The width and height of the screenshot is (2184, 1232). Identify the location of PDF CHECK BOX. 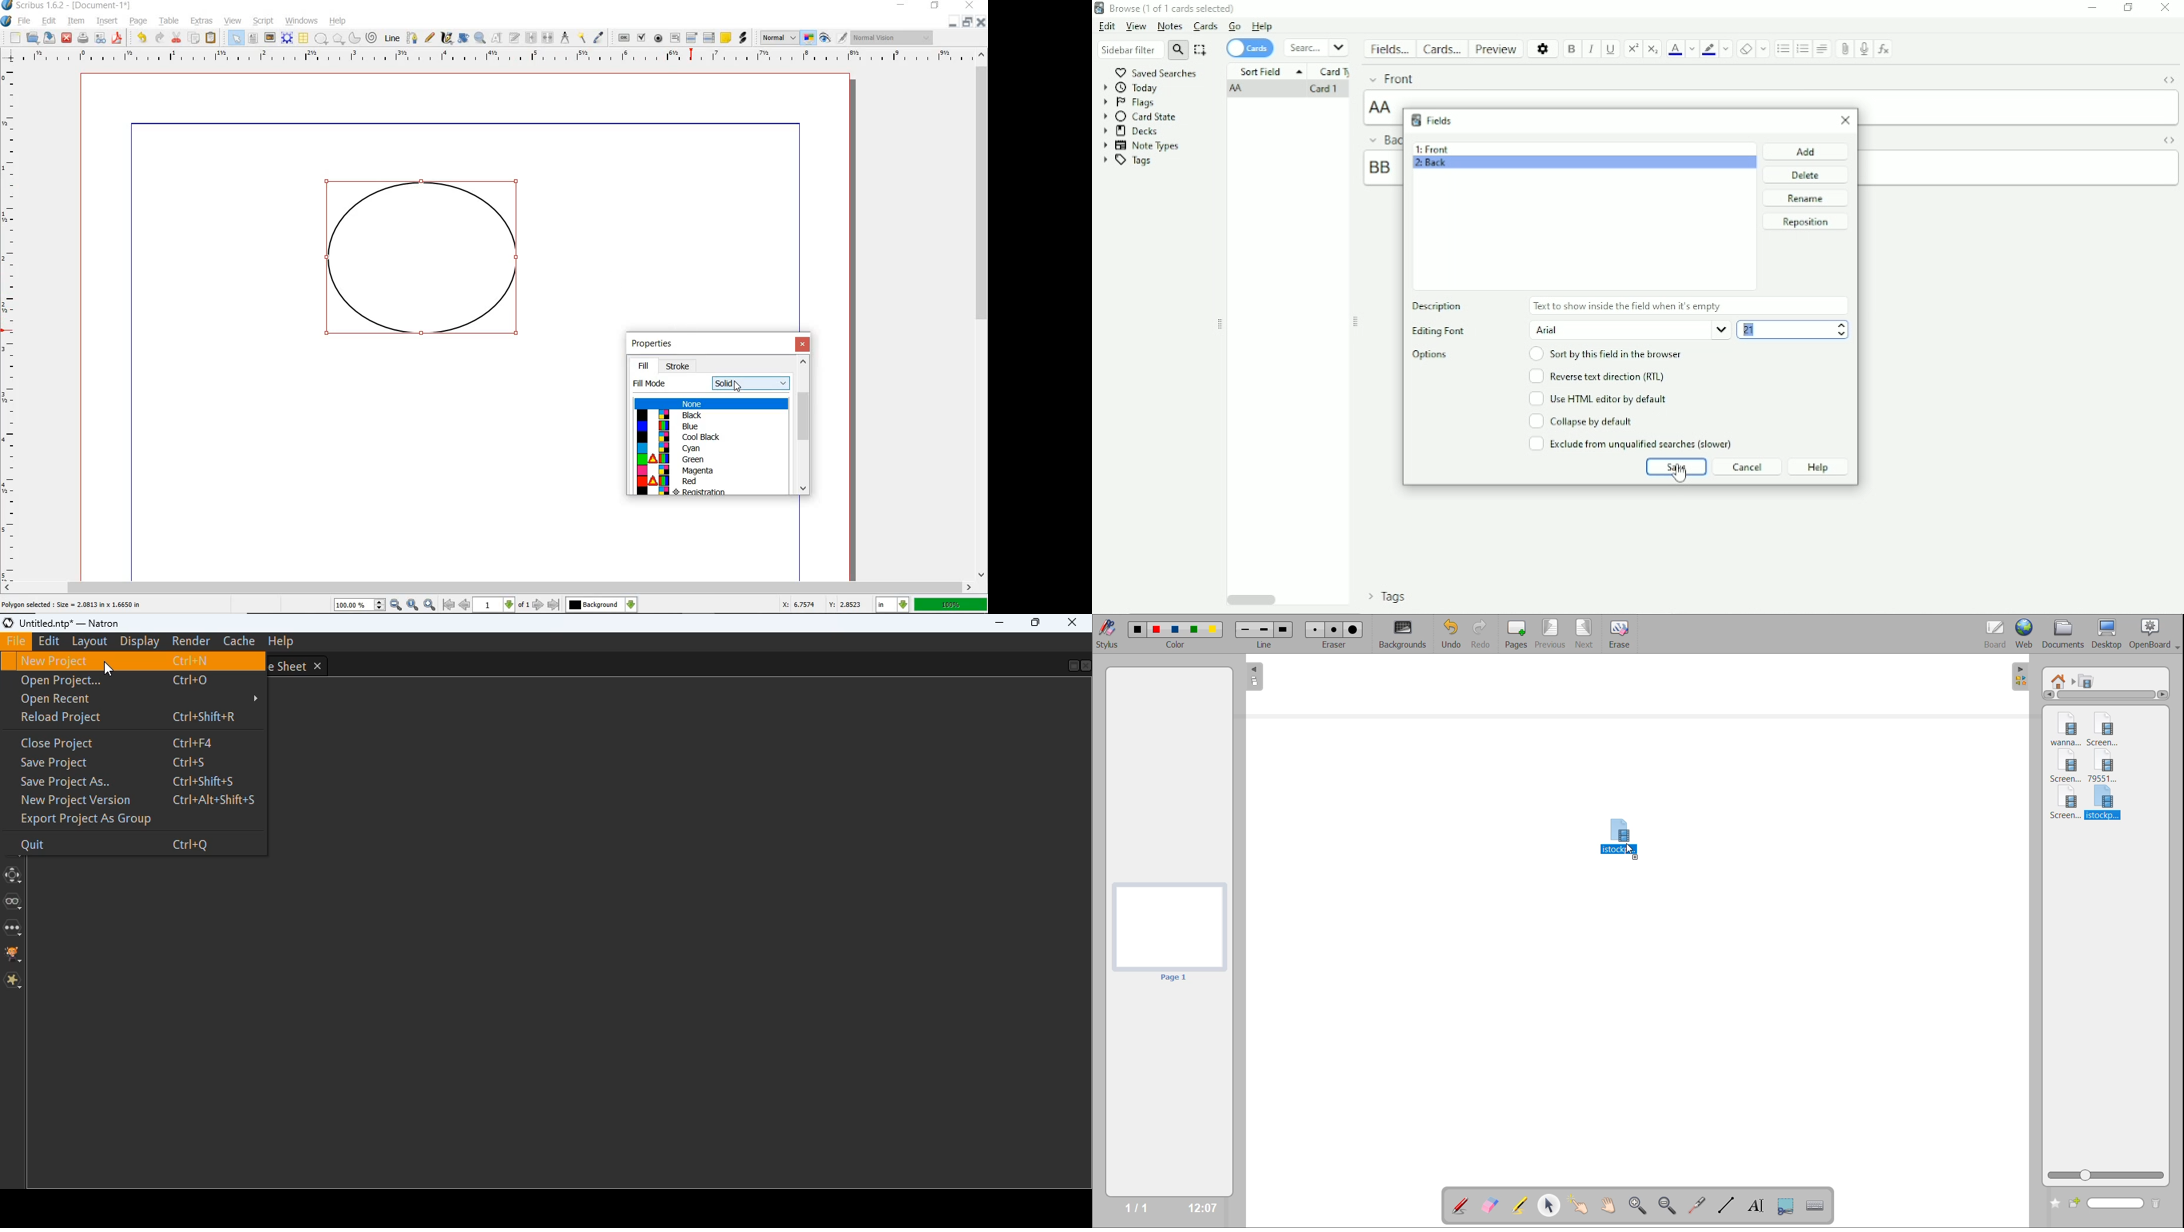
(641, 37).